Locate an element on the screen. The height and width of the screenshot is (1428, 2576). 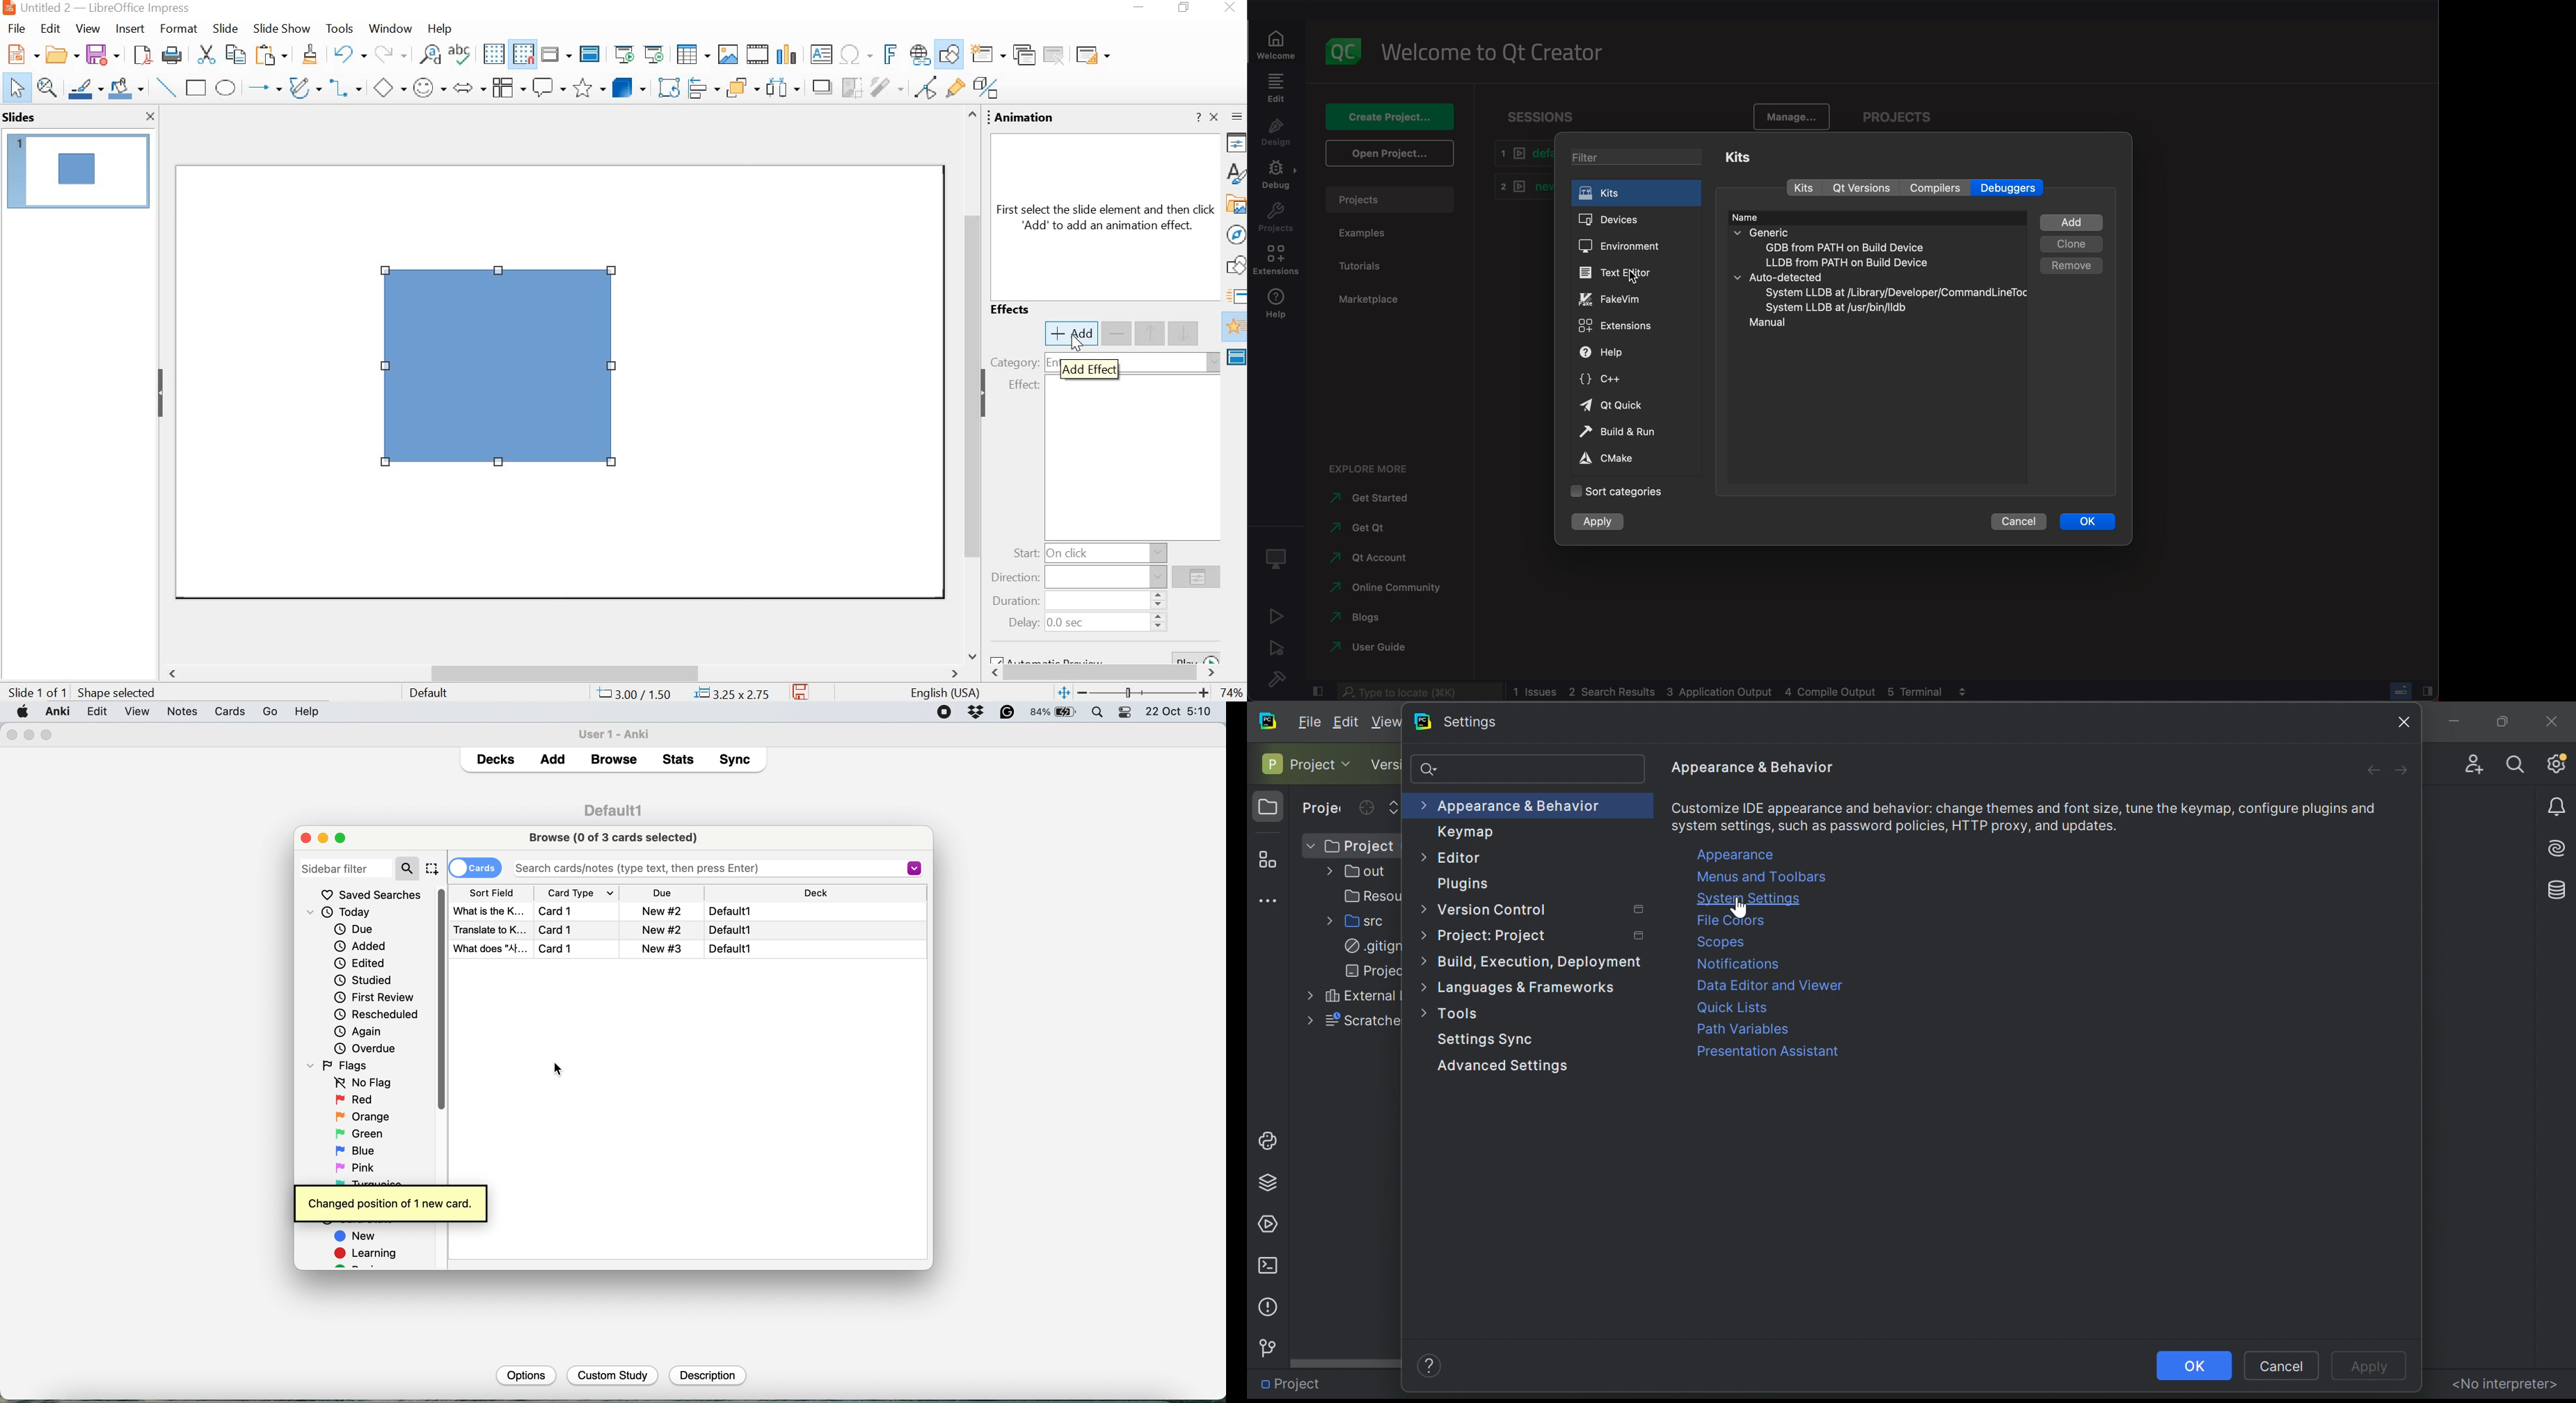
cursor is located at coordinates (1745, 908).